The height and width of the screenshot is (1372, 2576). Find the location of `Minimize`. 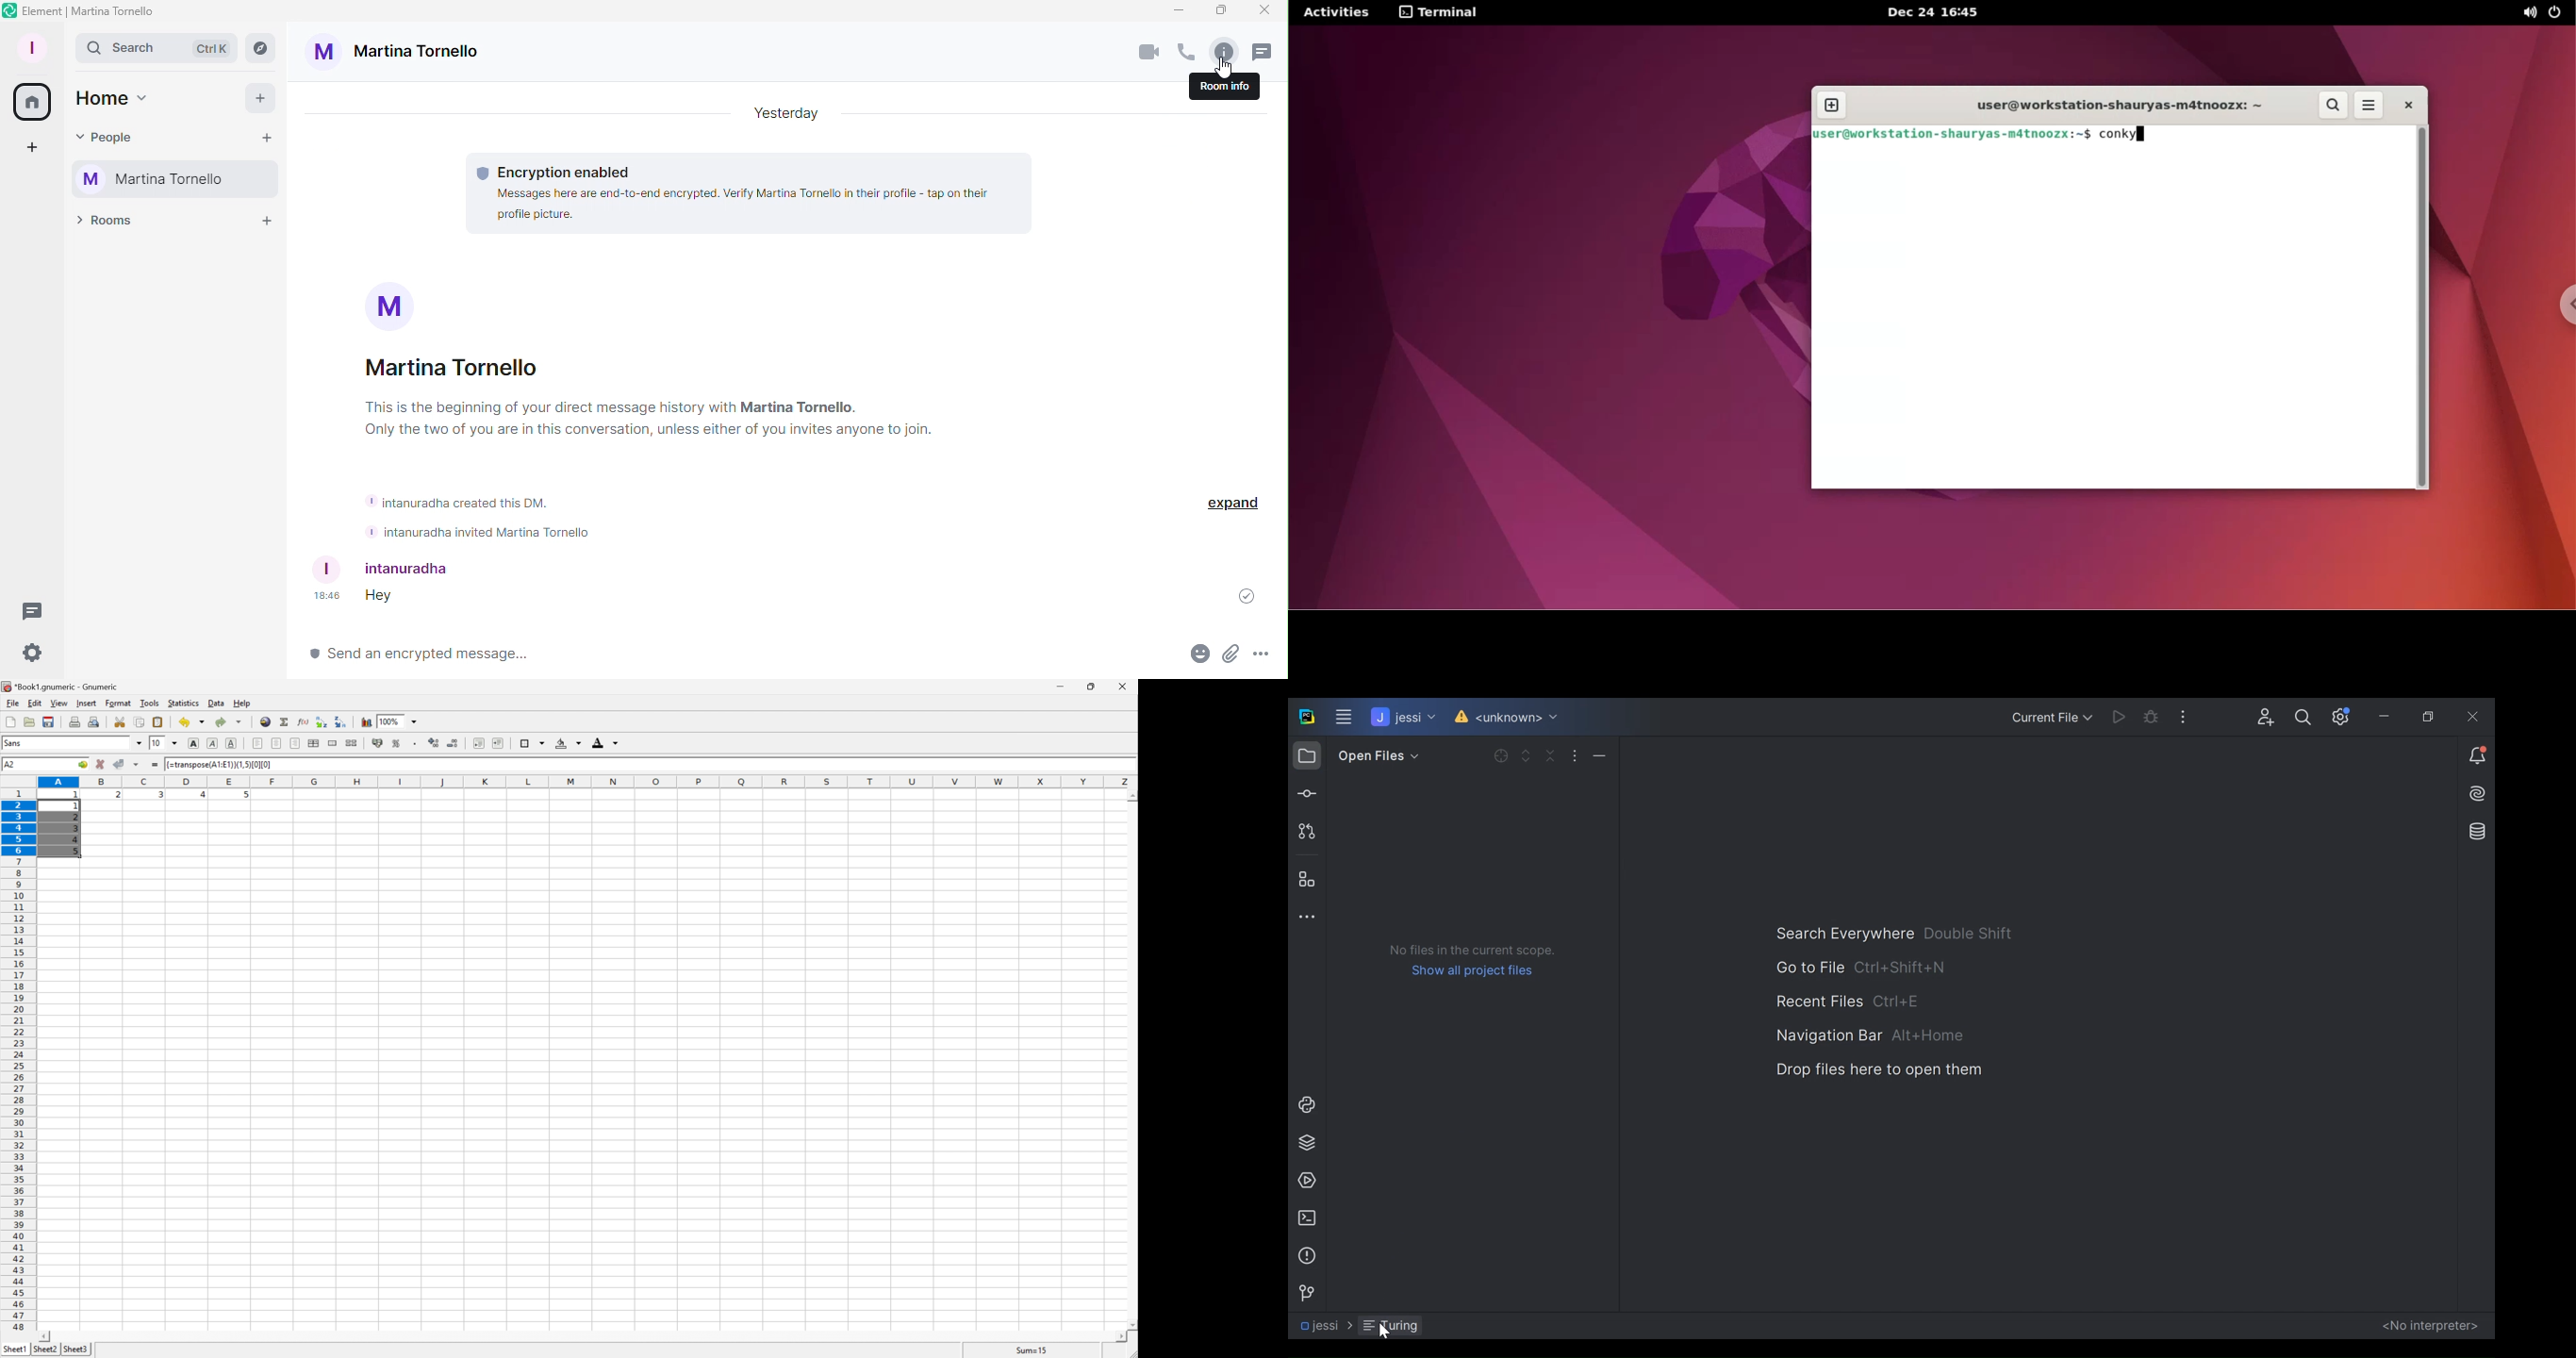

Minimize is located at coordinates (2389, 716).